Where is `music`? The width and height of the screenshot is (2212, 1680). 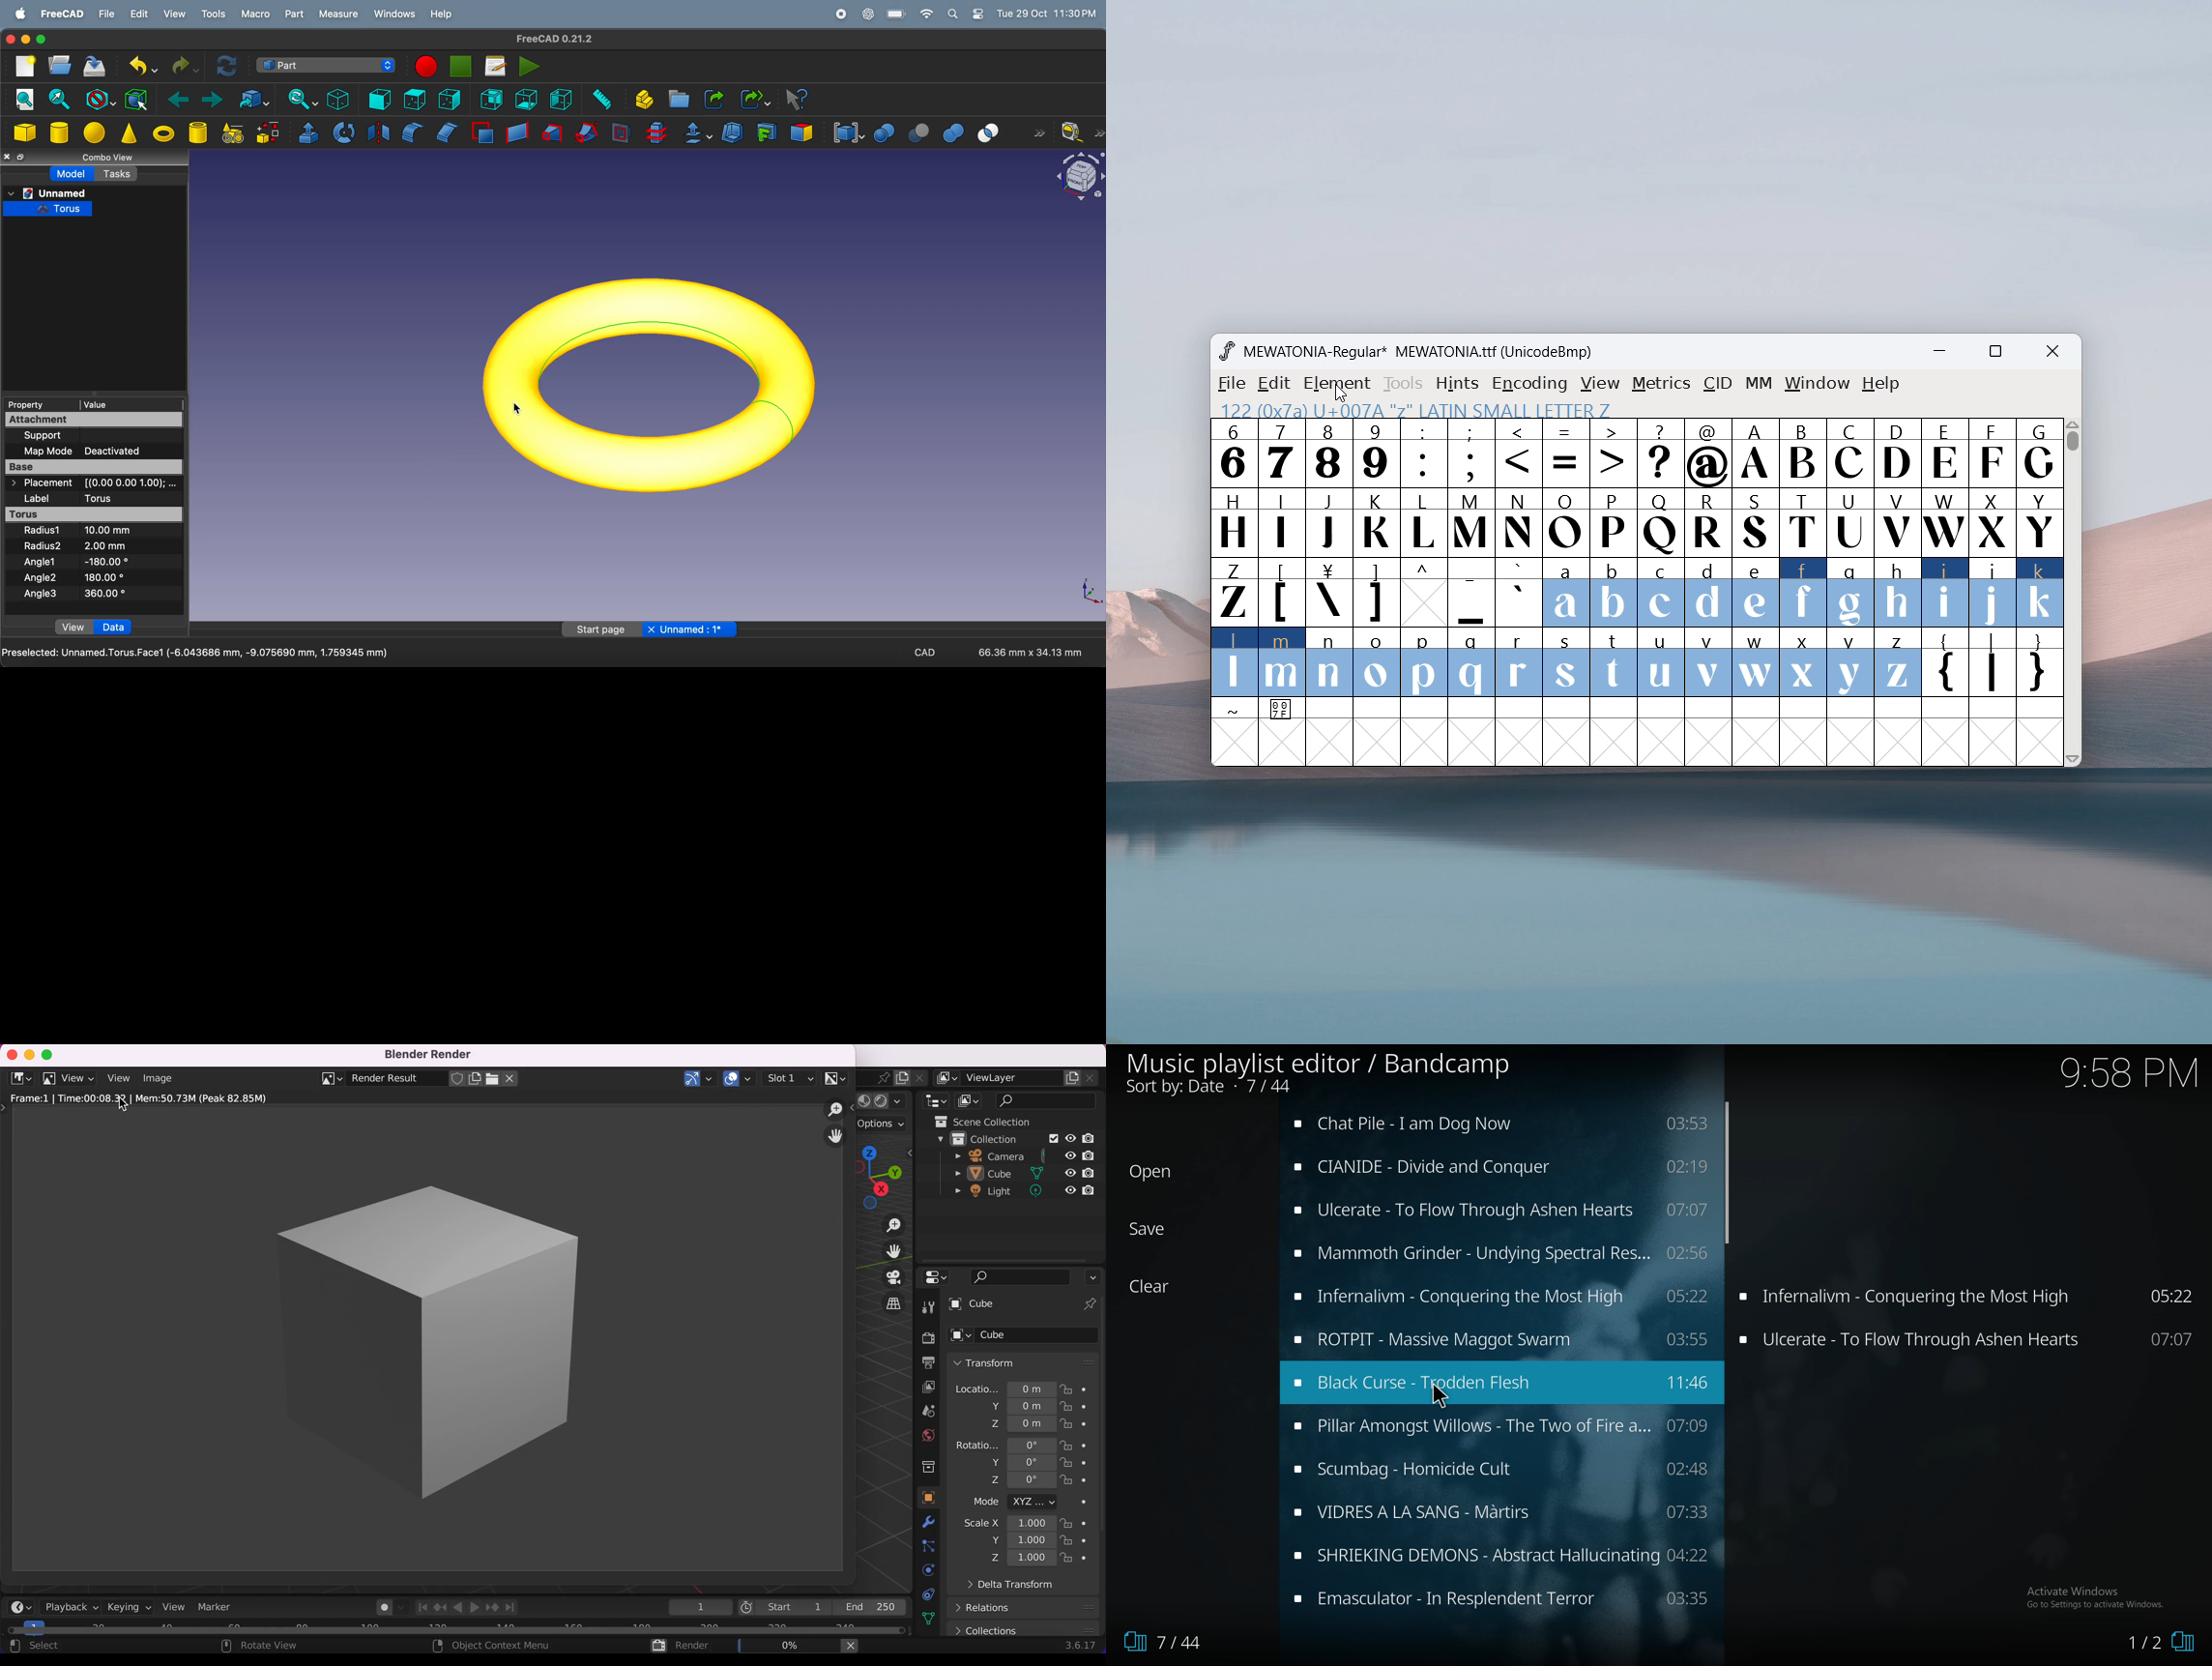
music is located at coordinates (1503, 1512).